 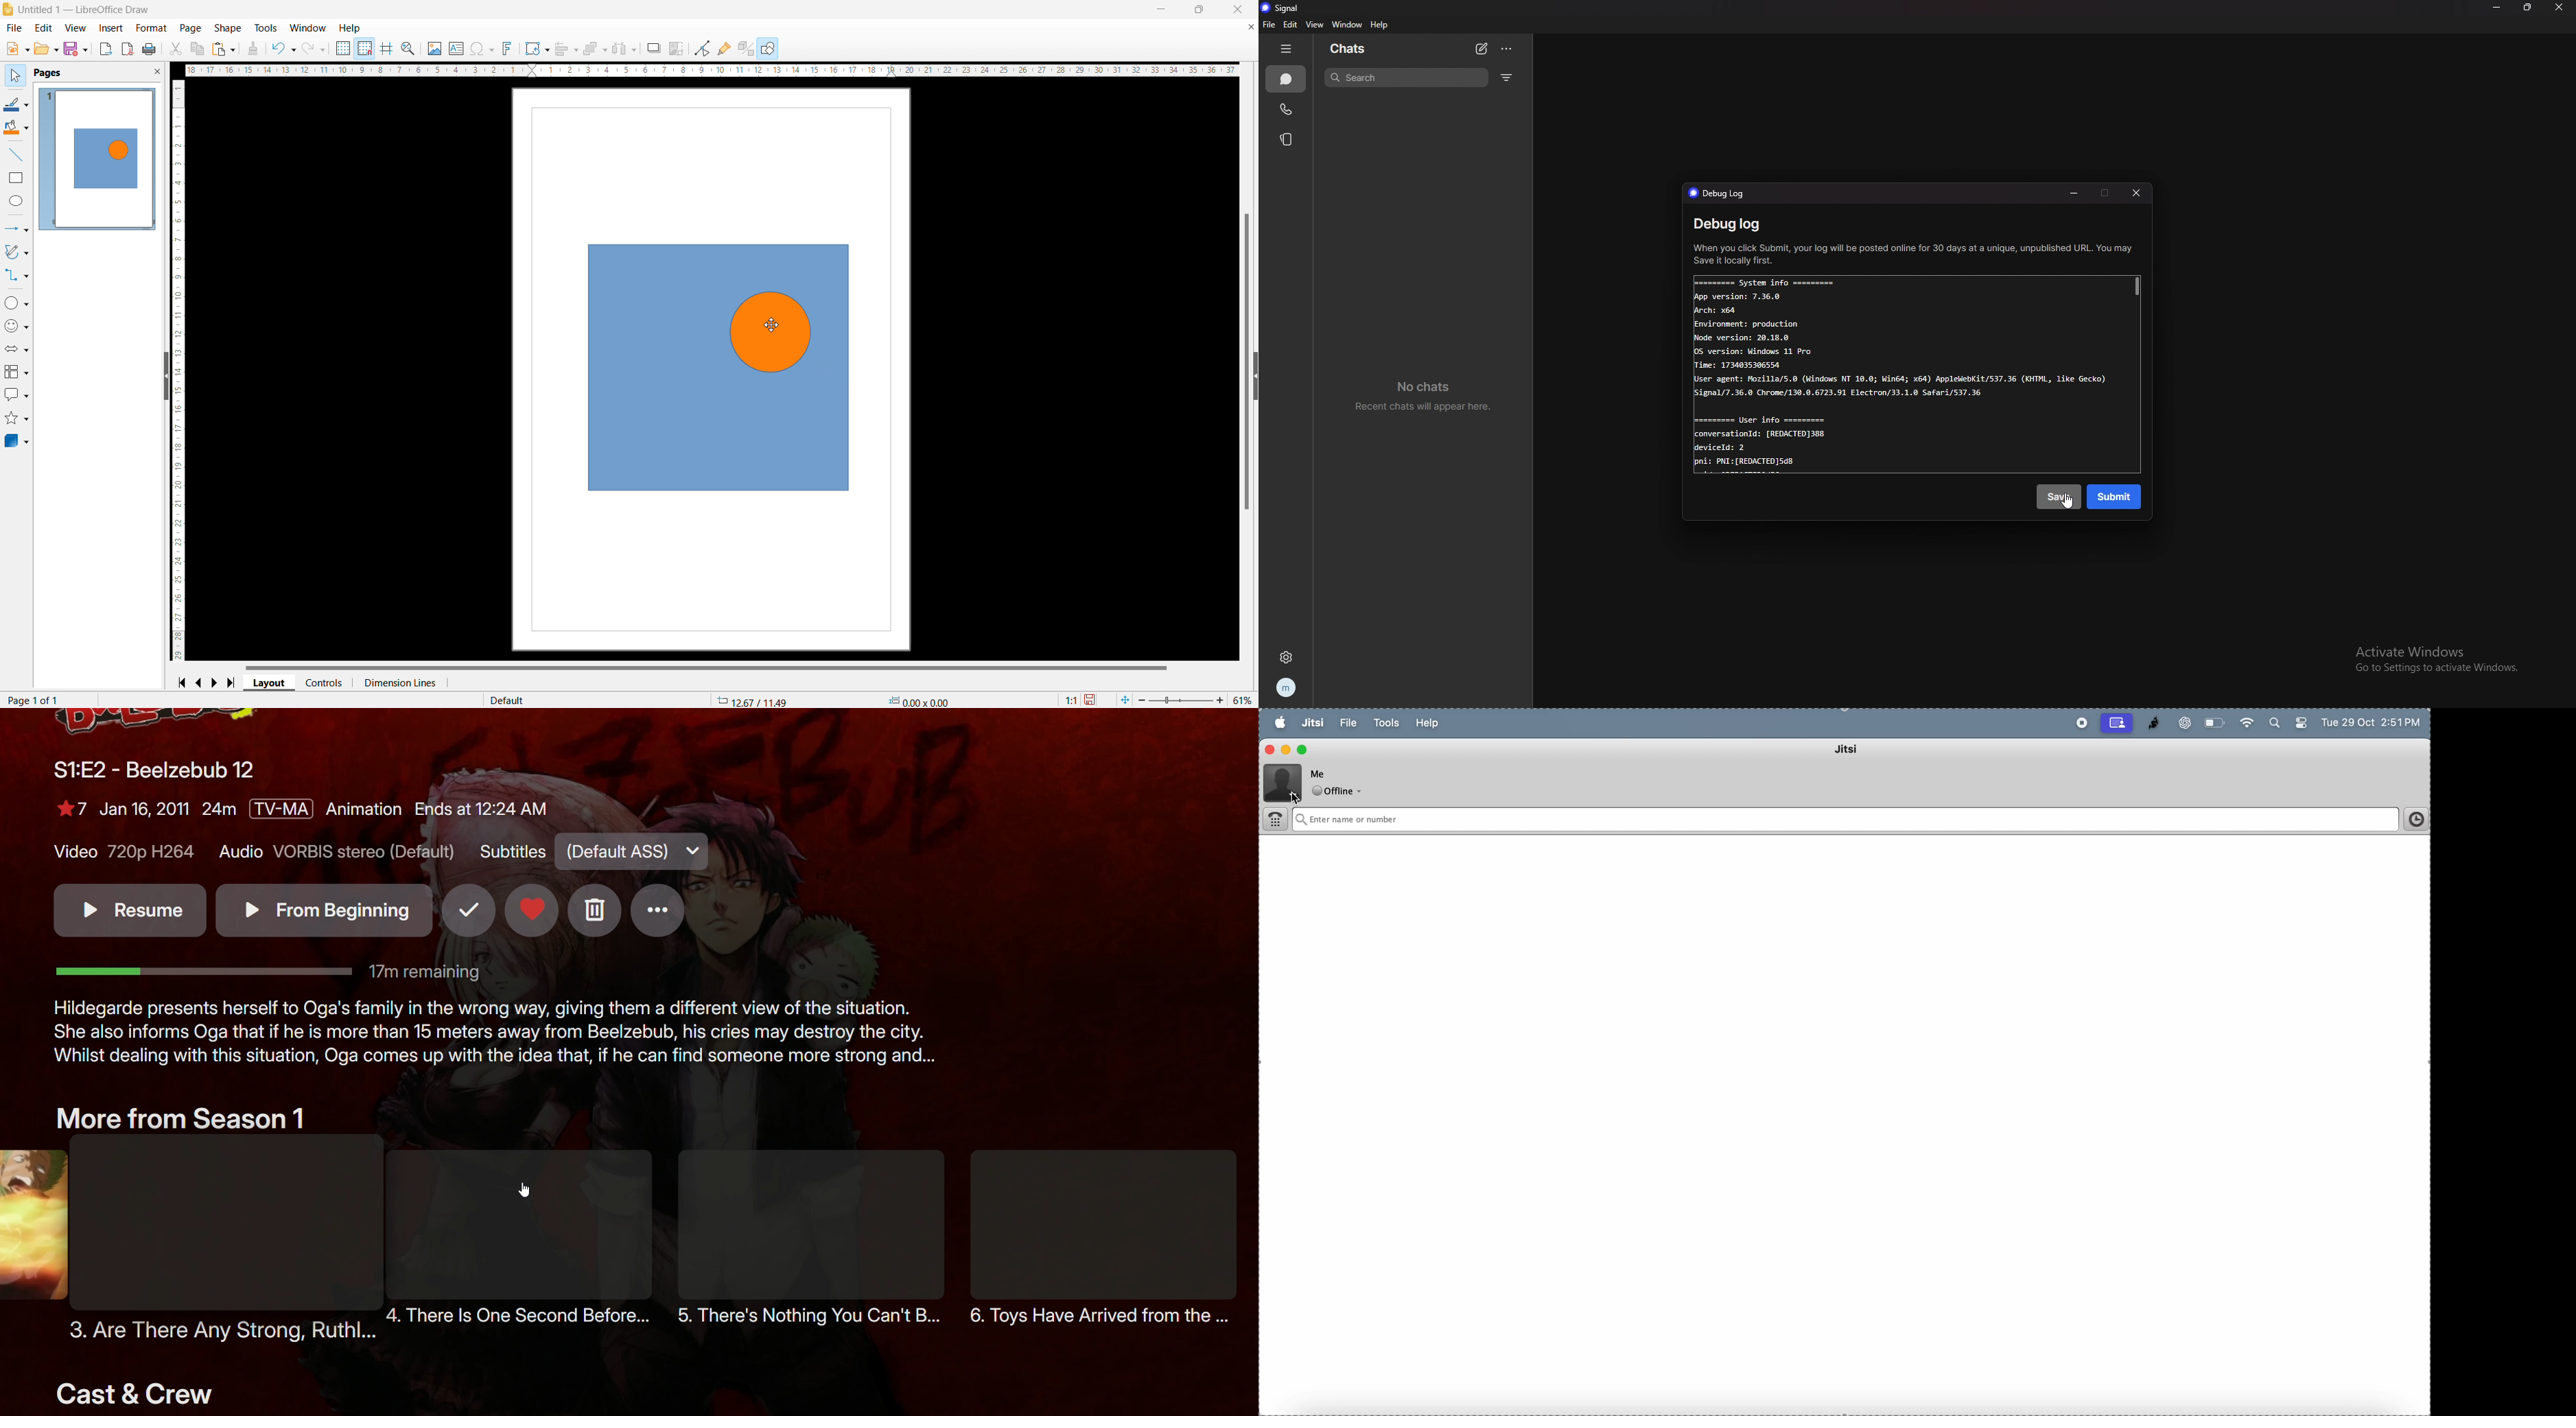 I want to click on display grid, so click(x=342, y=49).